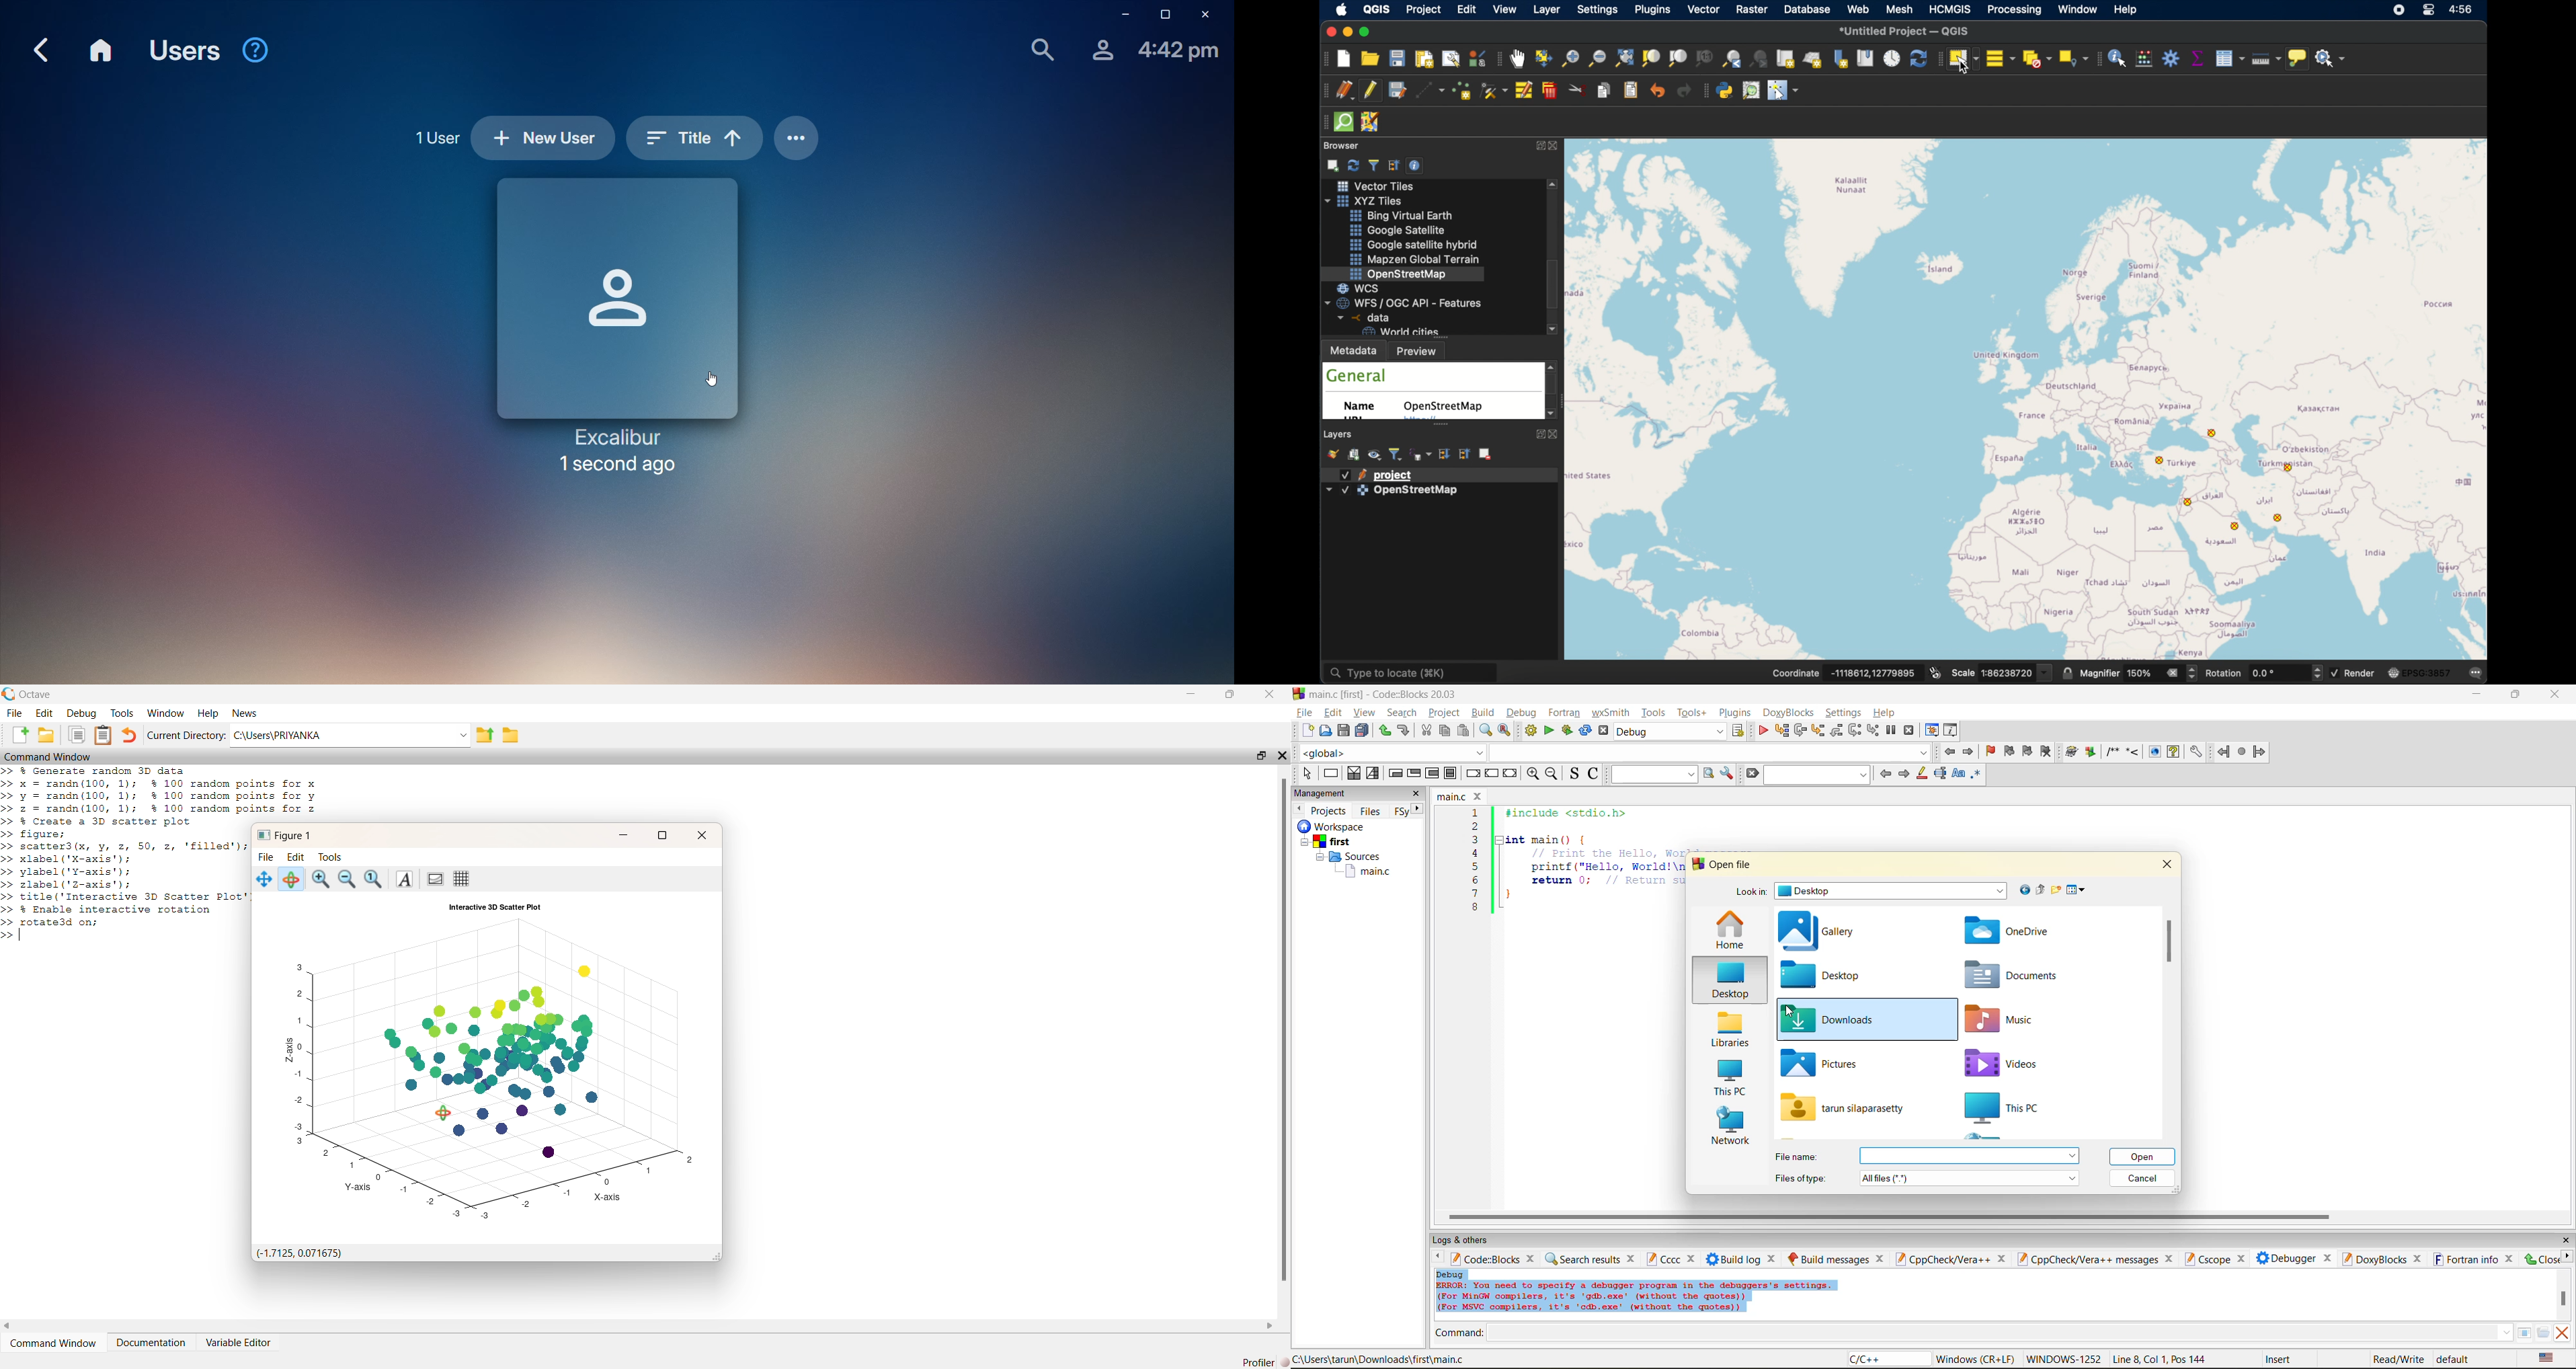 The image size is (2576, 1372). Describe the element at coordinates (1354, 350) in the screenshot. I see `metadata` at that location.